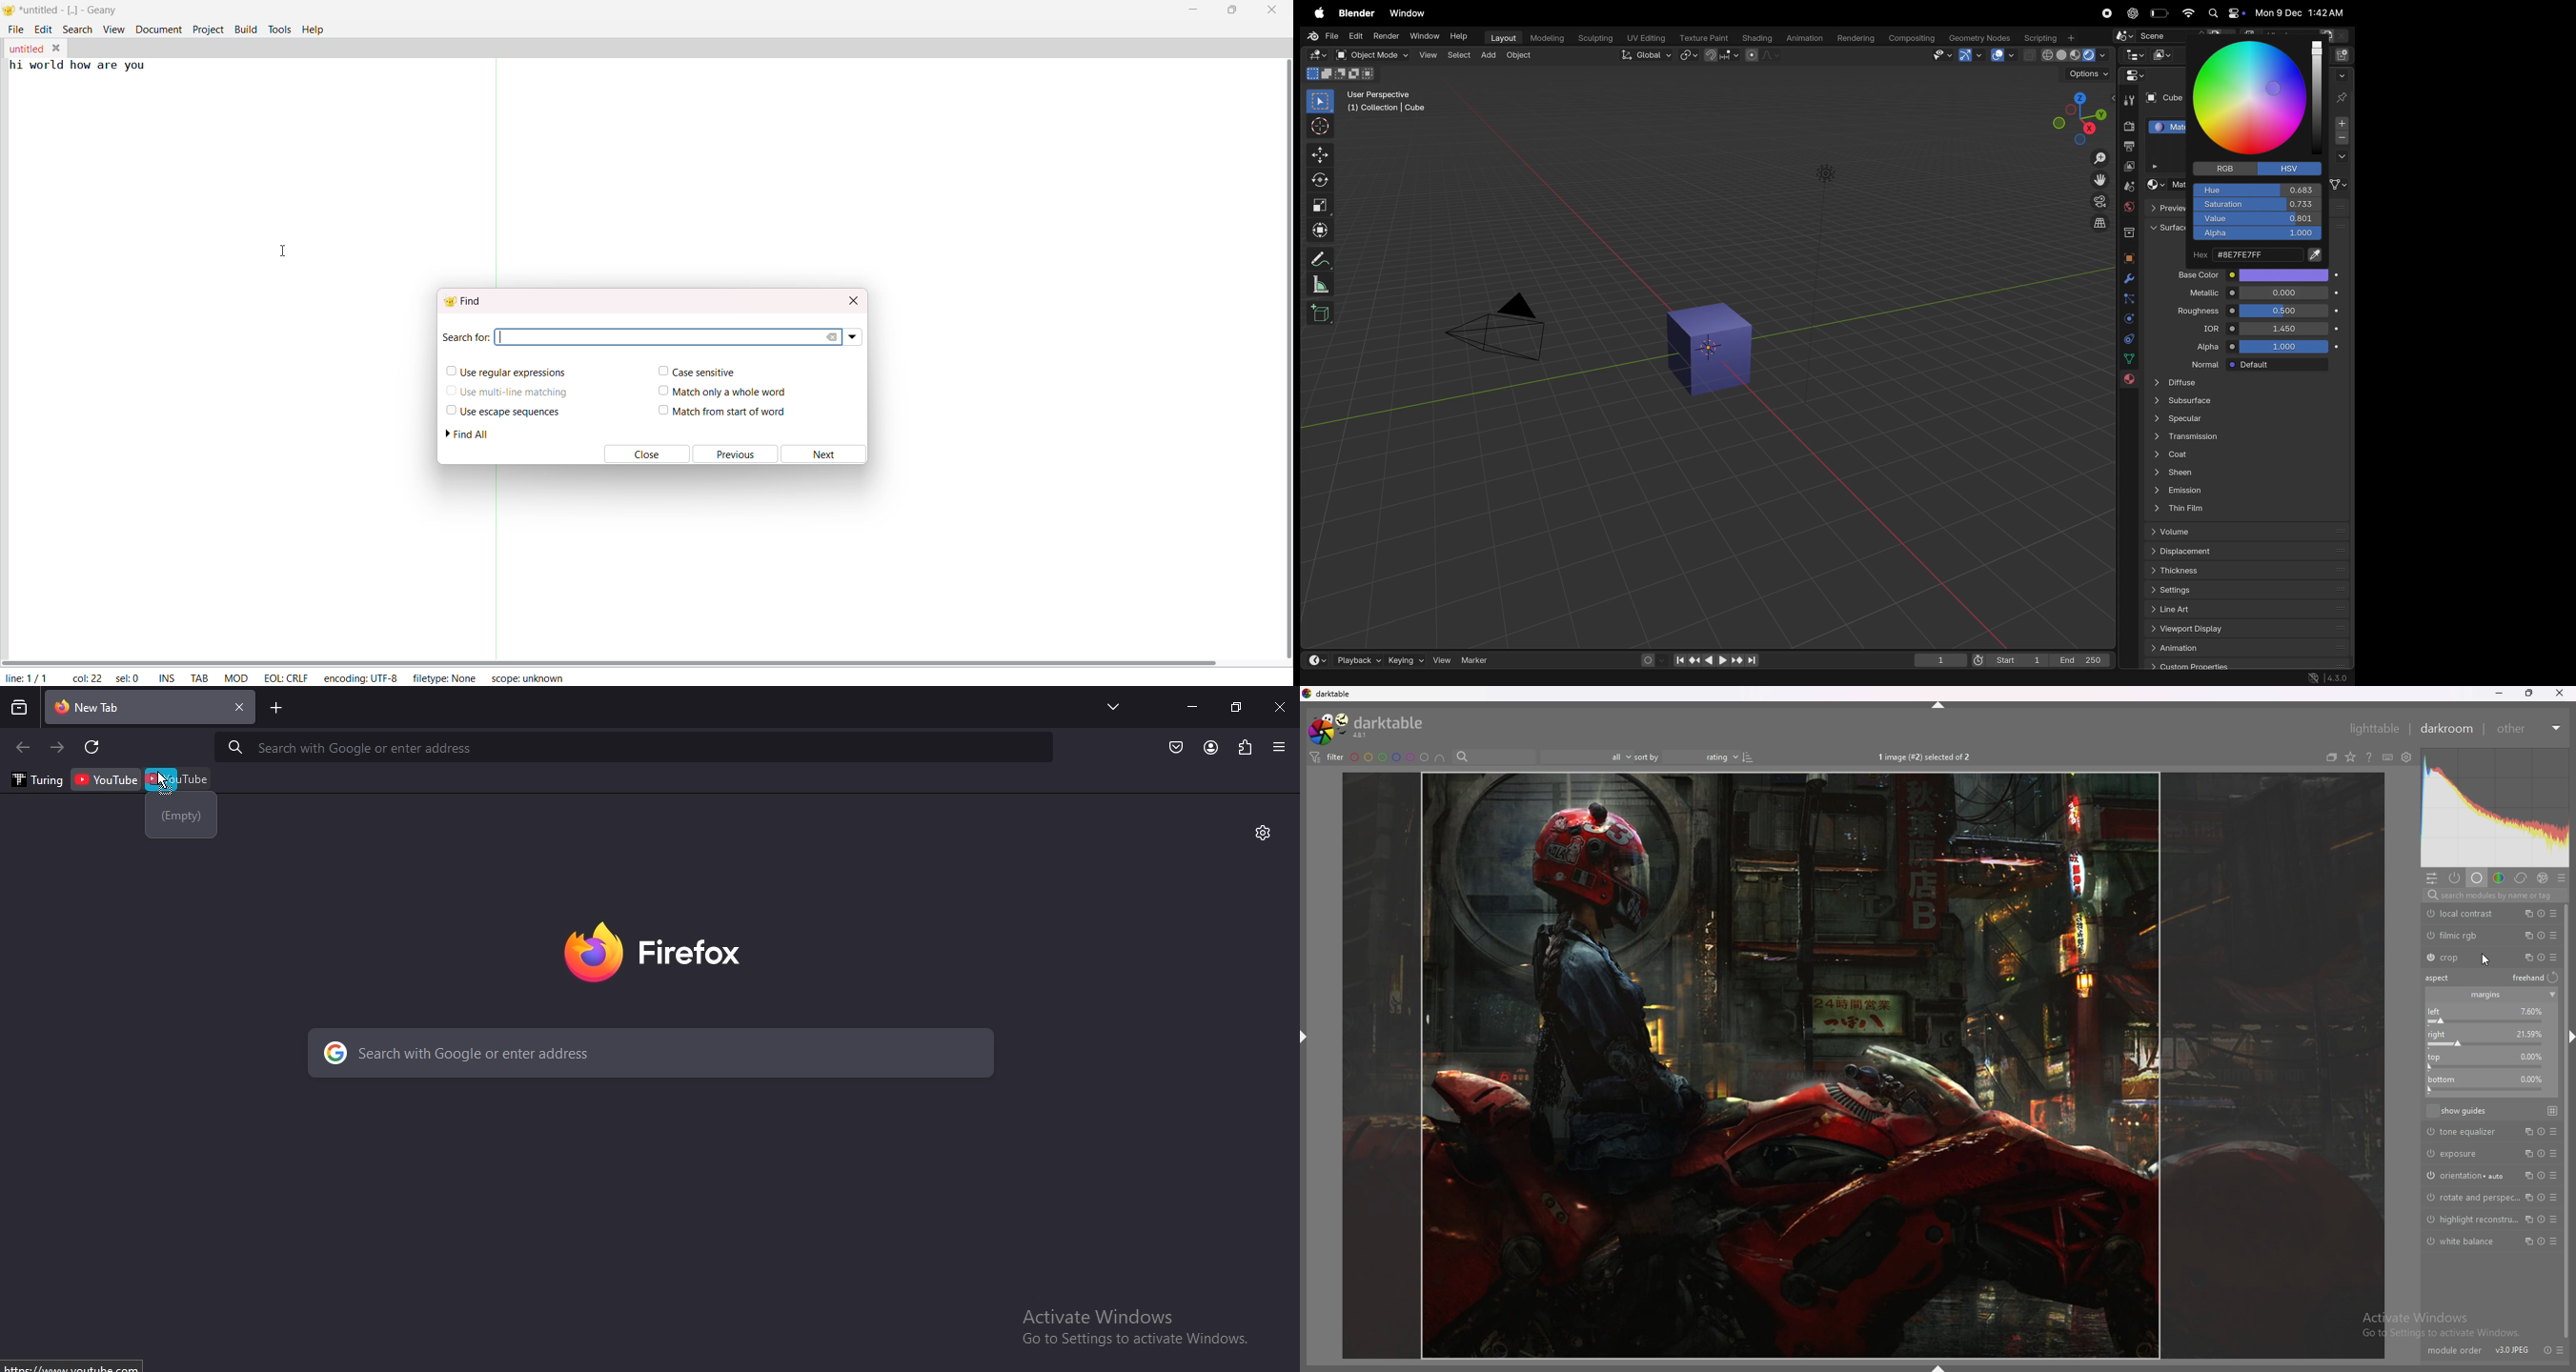  What do you see at coordinates (1323, 313) in the screenshot?
I see `add cube` at bounding box center [1323, 313].